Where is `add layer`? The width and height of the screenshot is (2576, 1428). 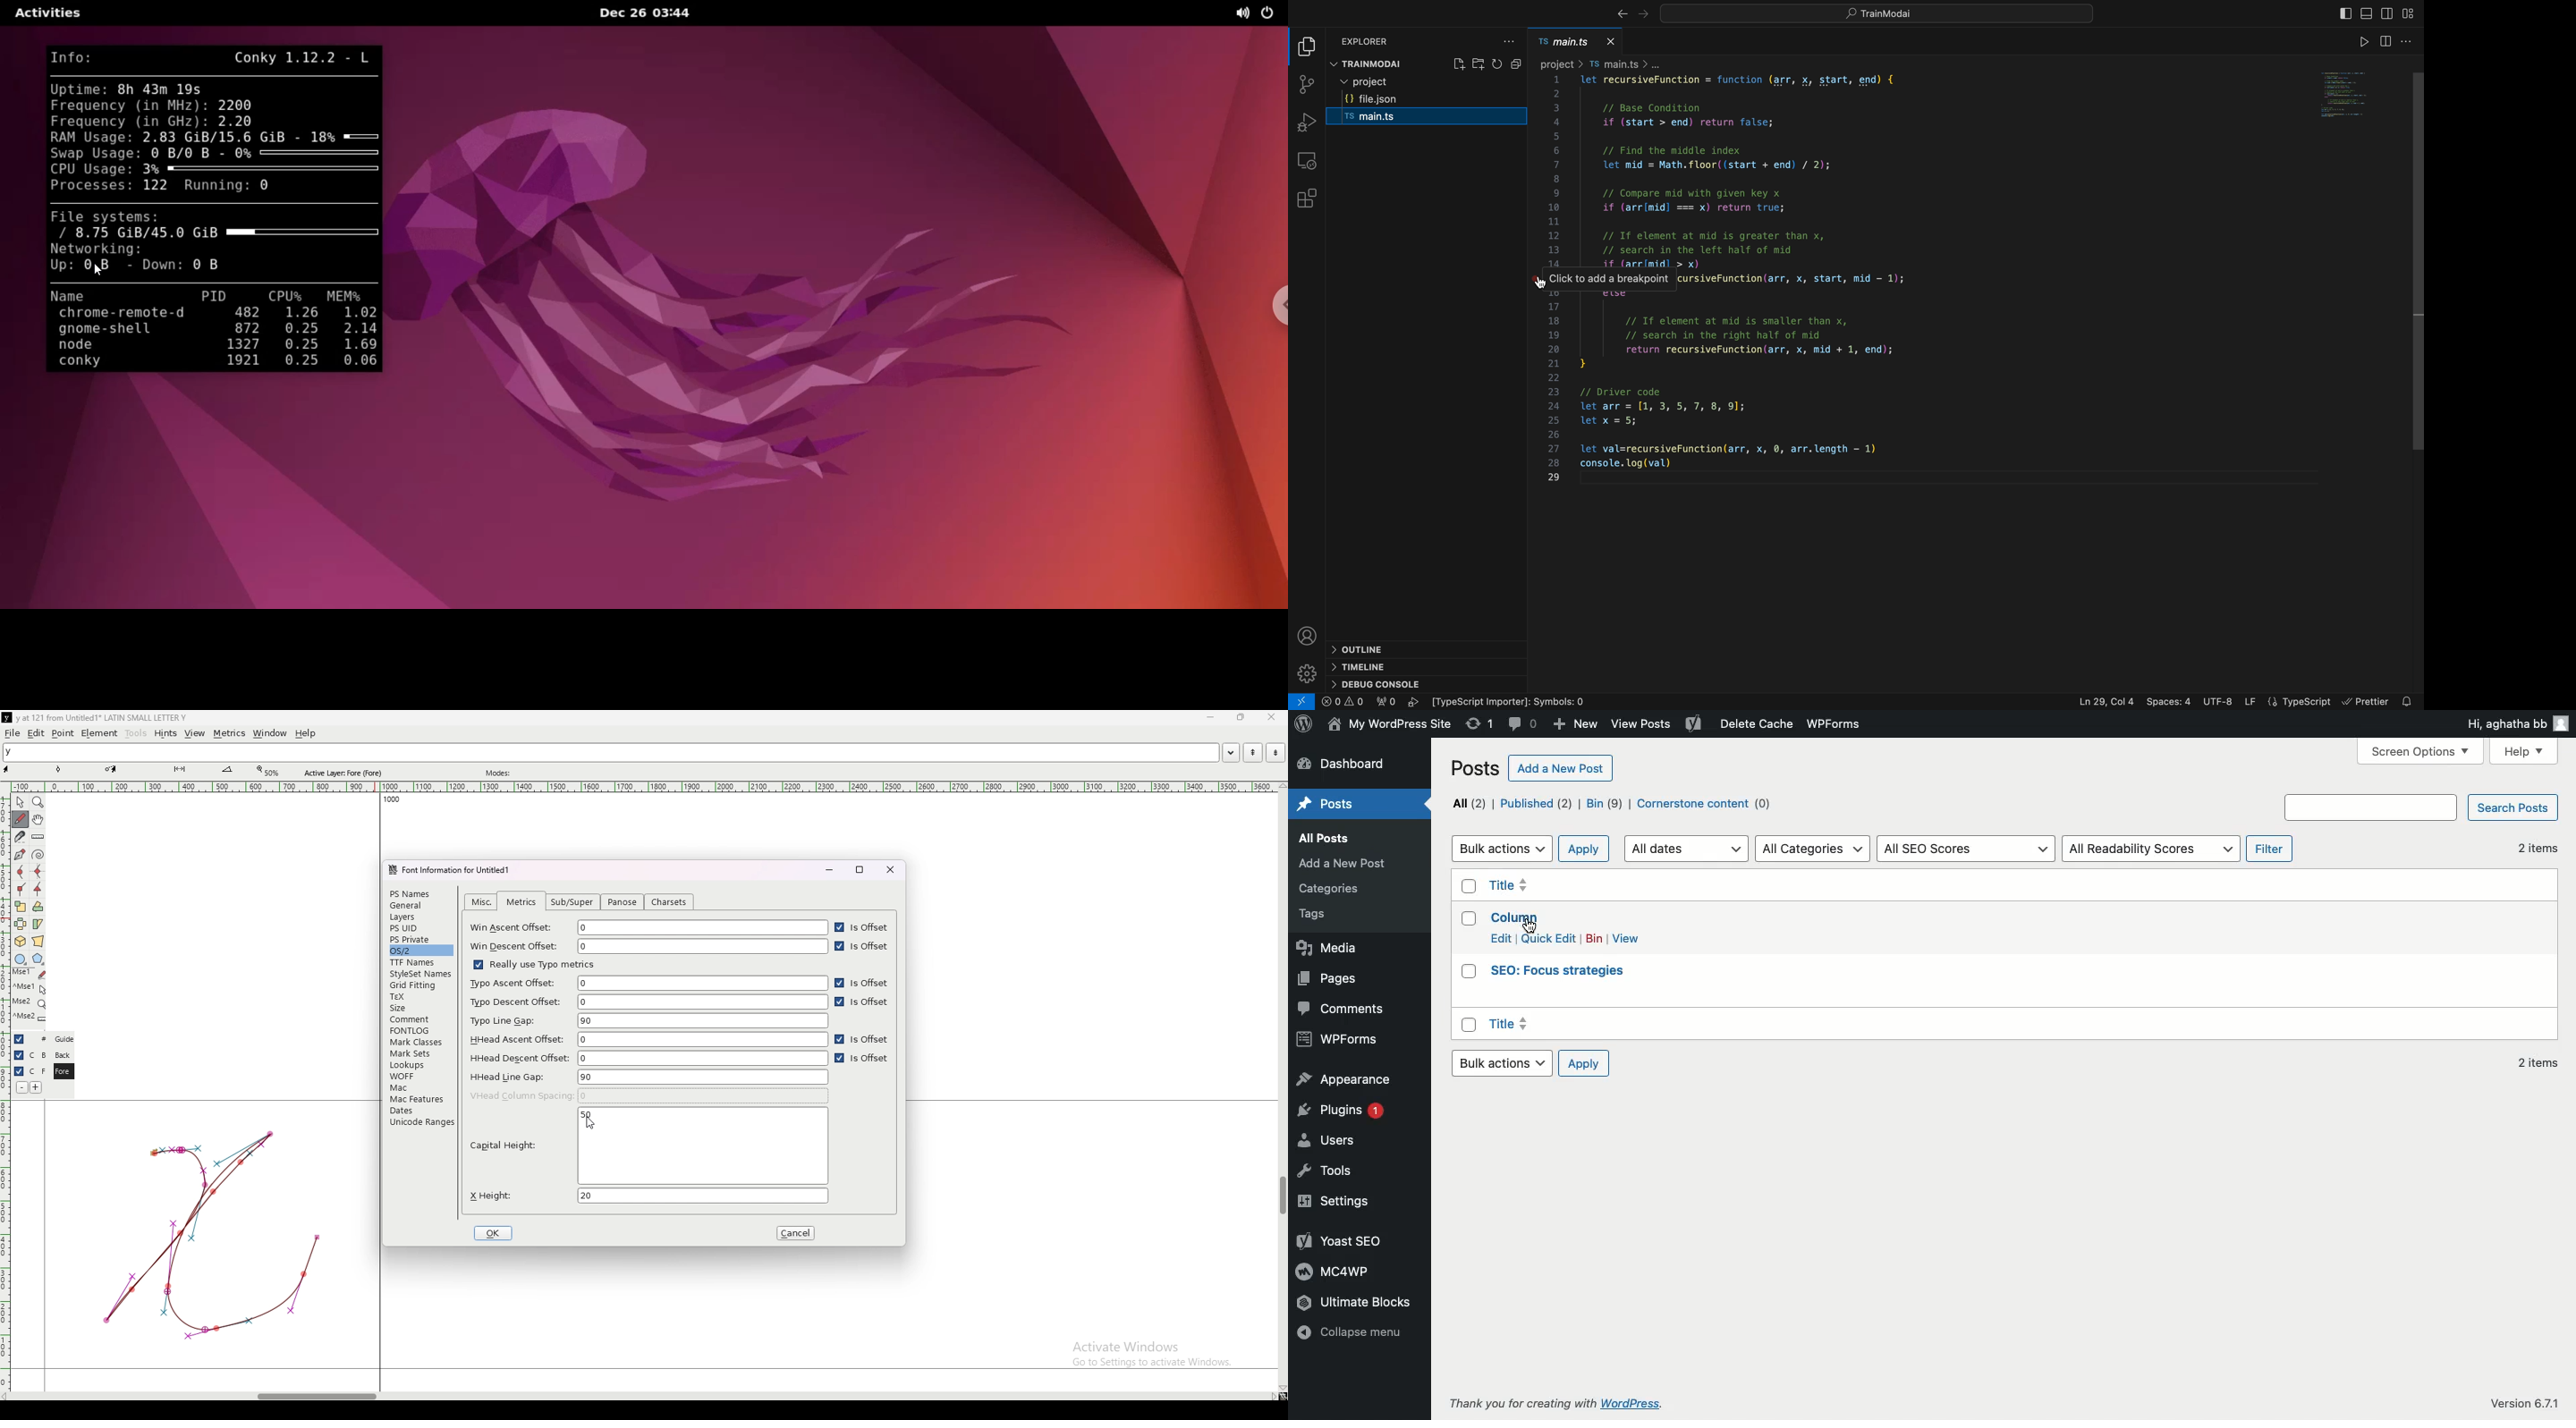 add layer is located at coordinates (36, 1088).